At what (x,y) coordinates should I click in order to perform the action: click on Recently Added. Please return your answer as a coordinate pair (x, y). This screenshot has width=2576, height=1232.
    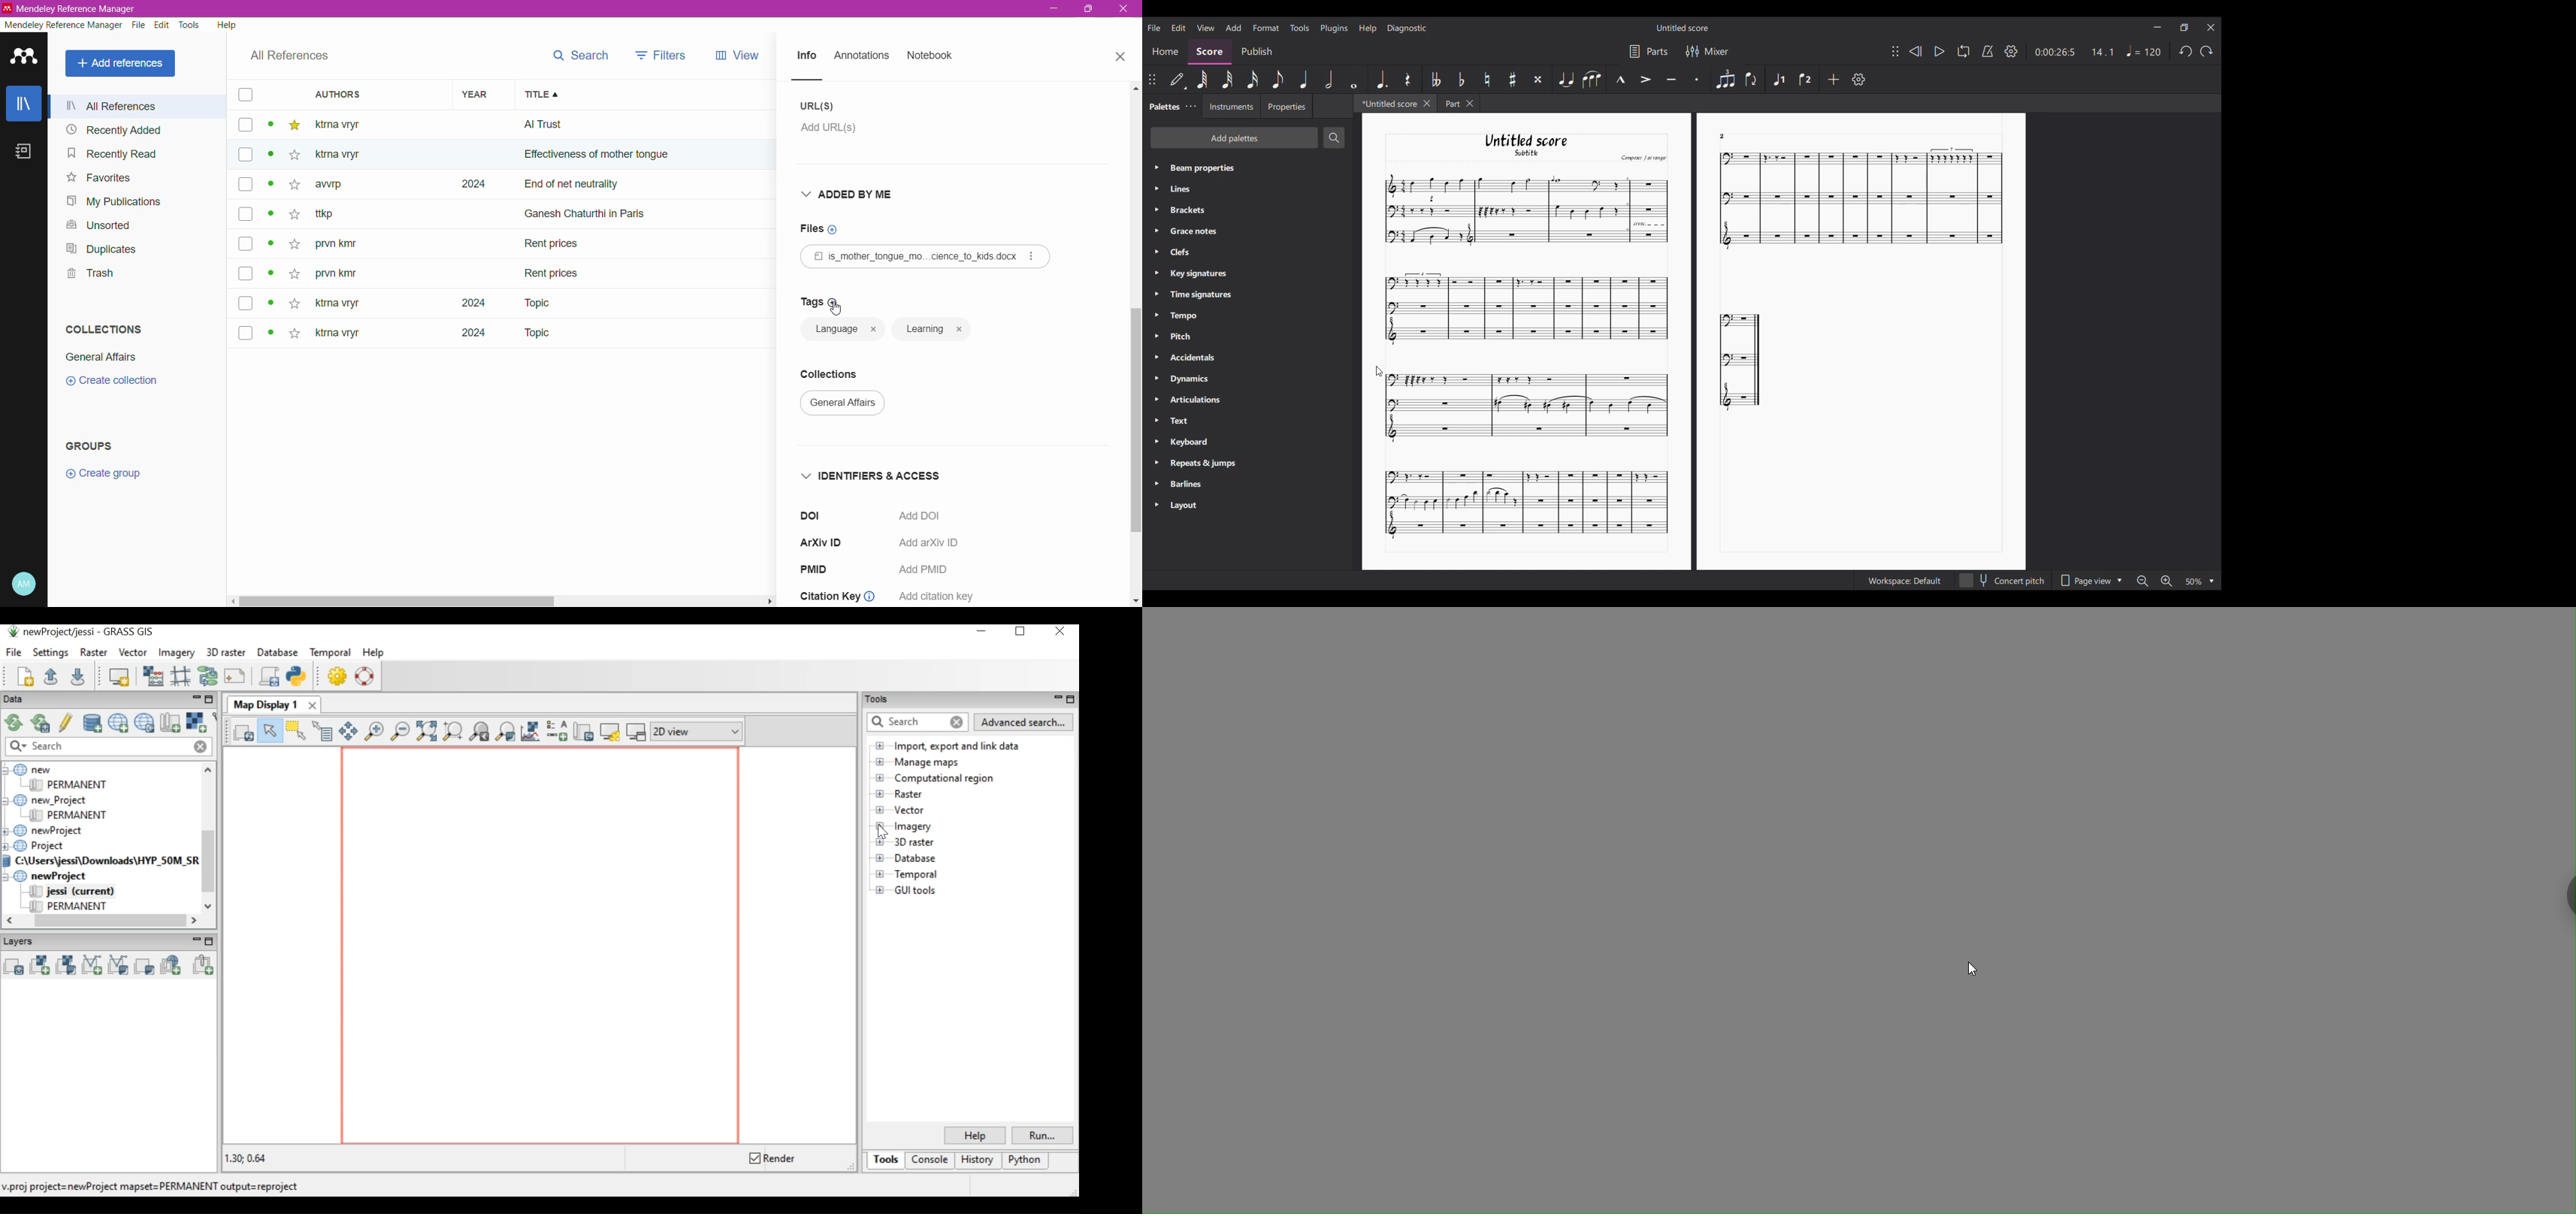
    Looking at the image, I should click on (133, 129).